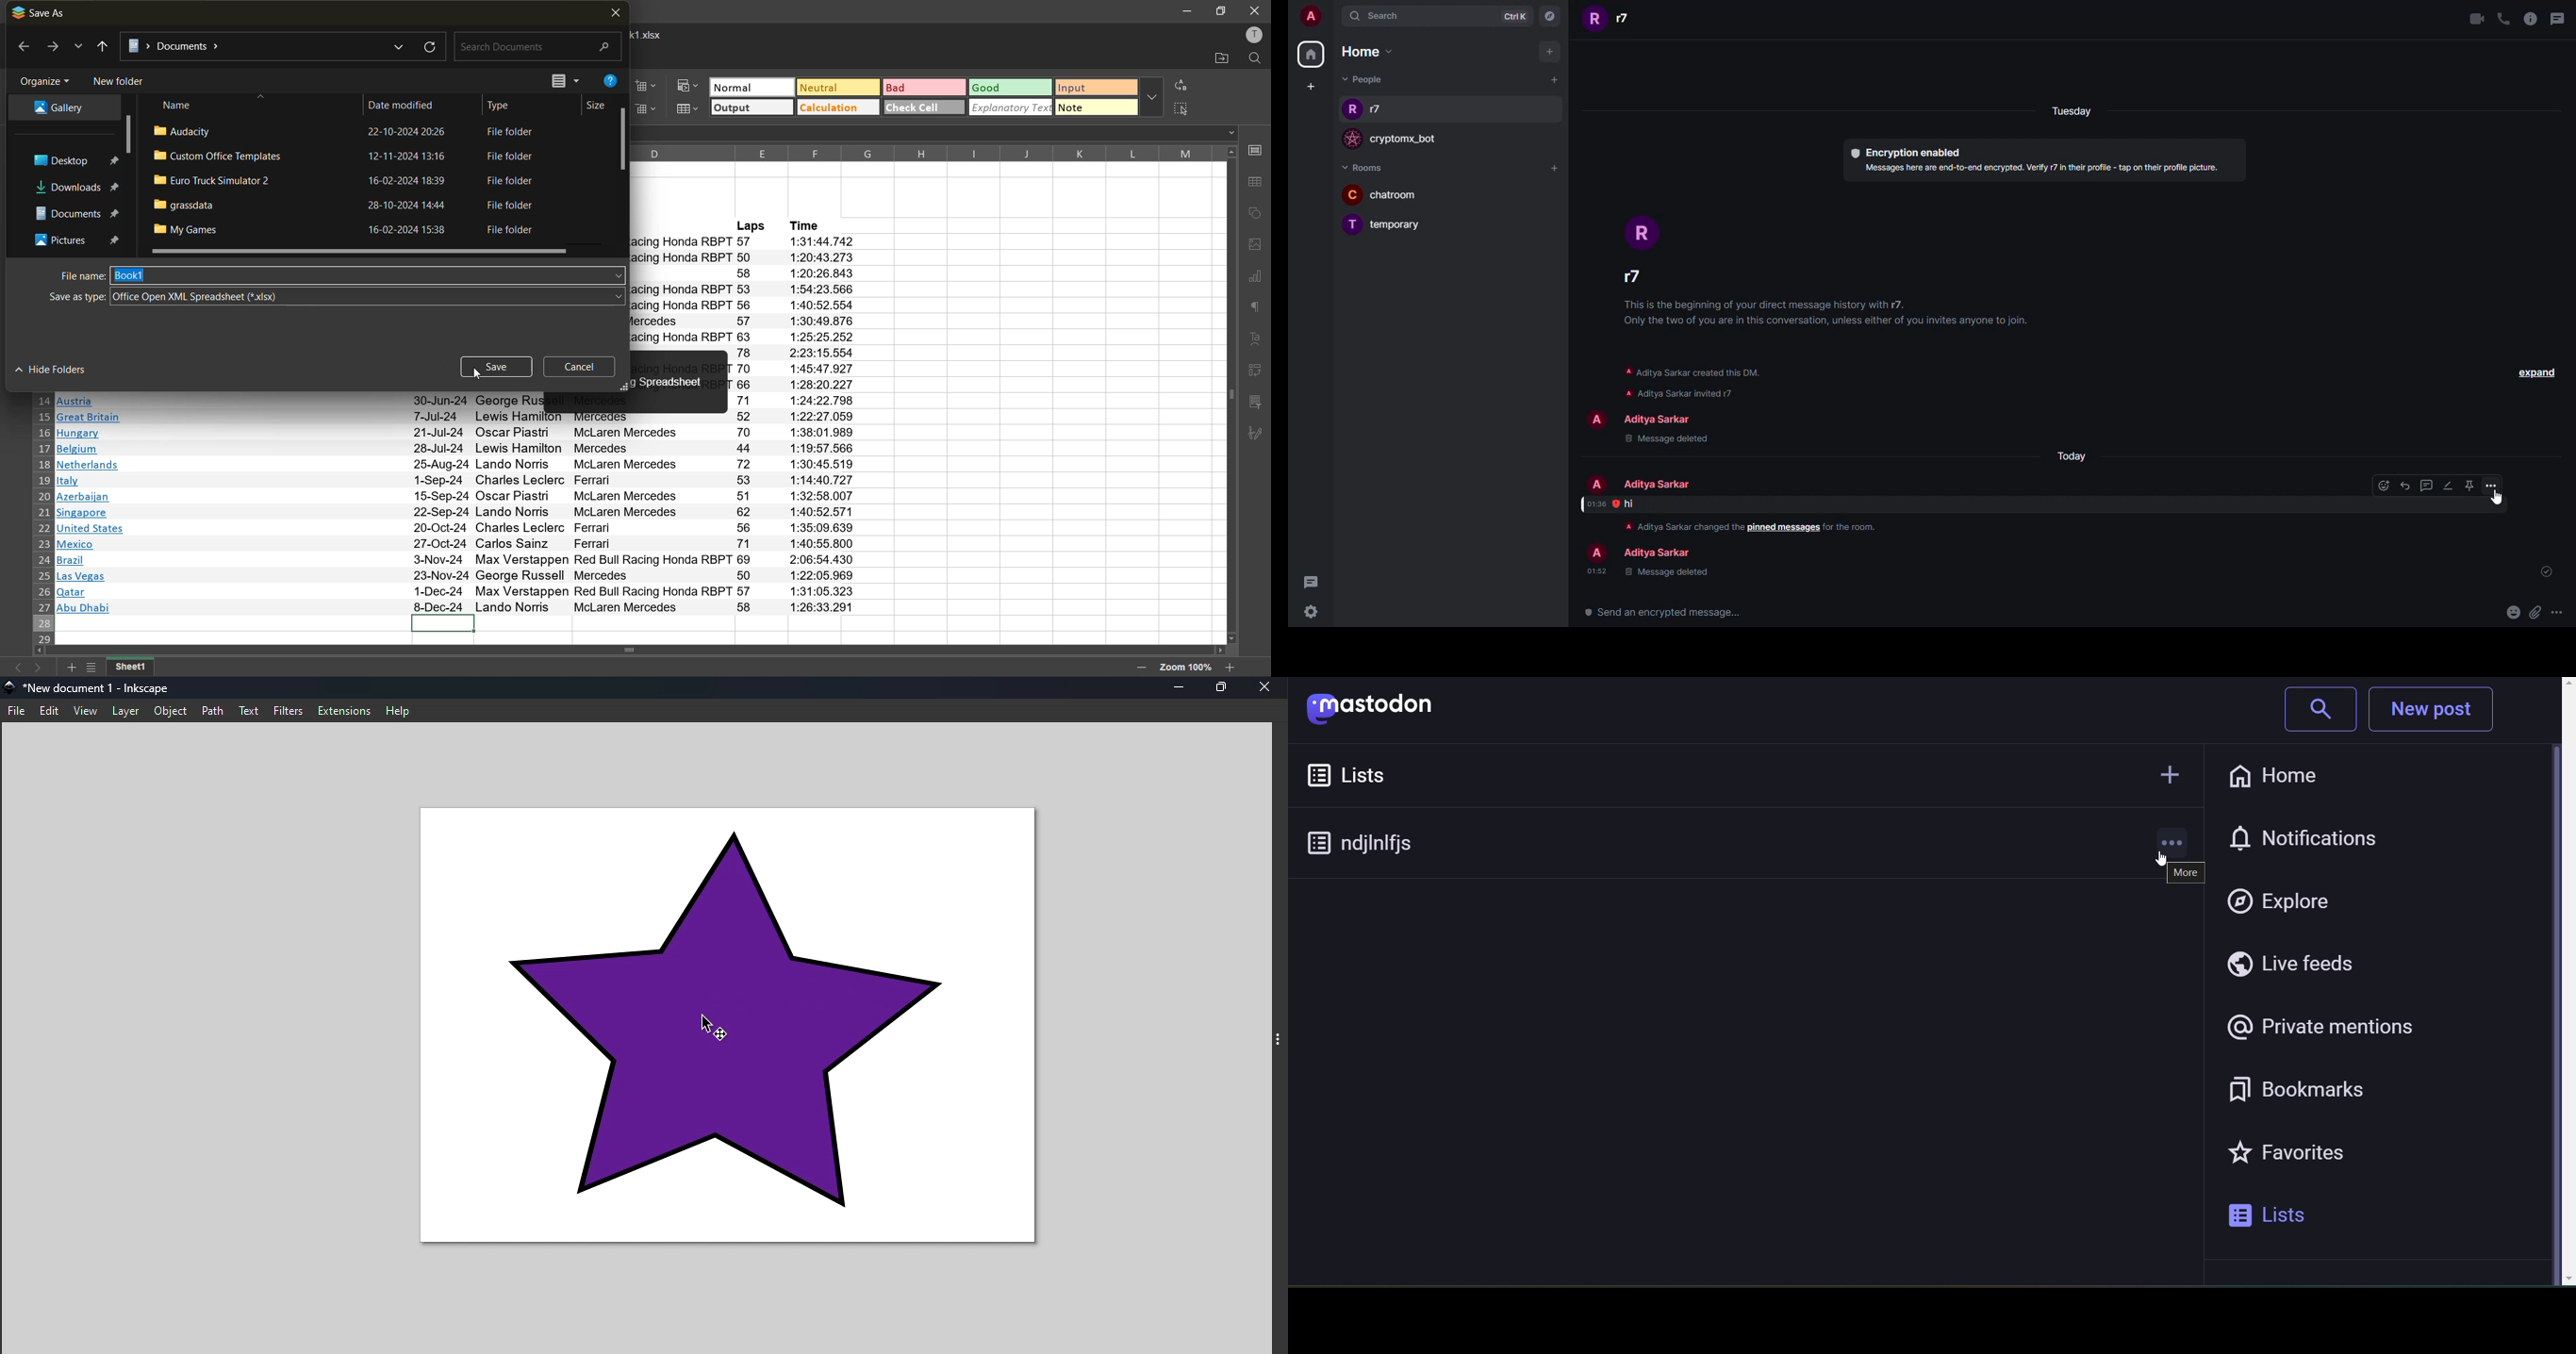  I want to click on bot, so click(1406, 140).